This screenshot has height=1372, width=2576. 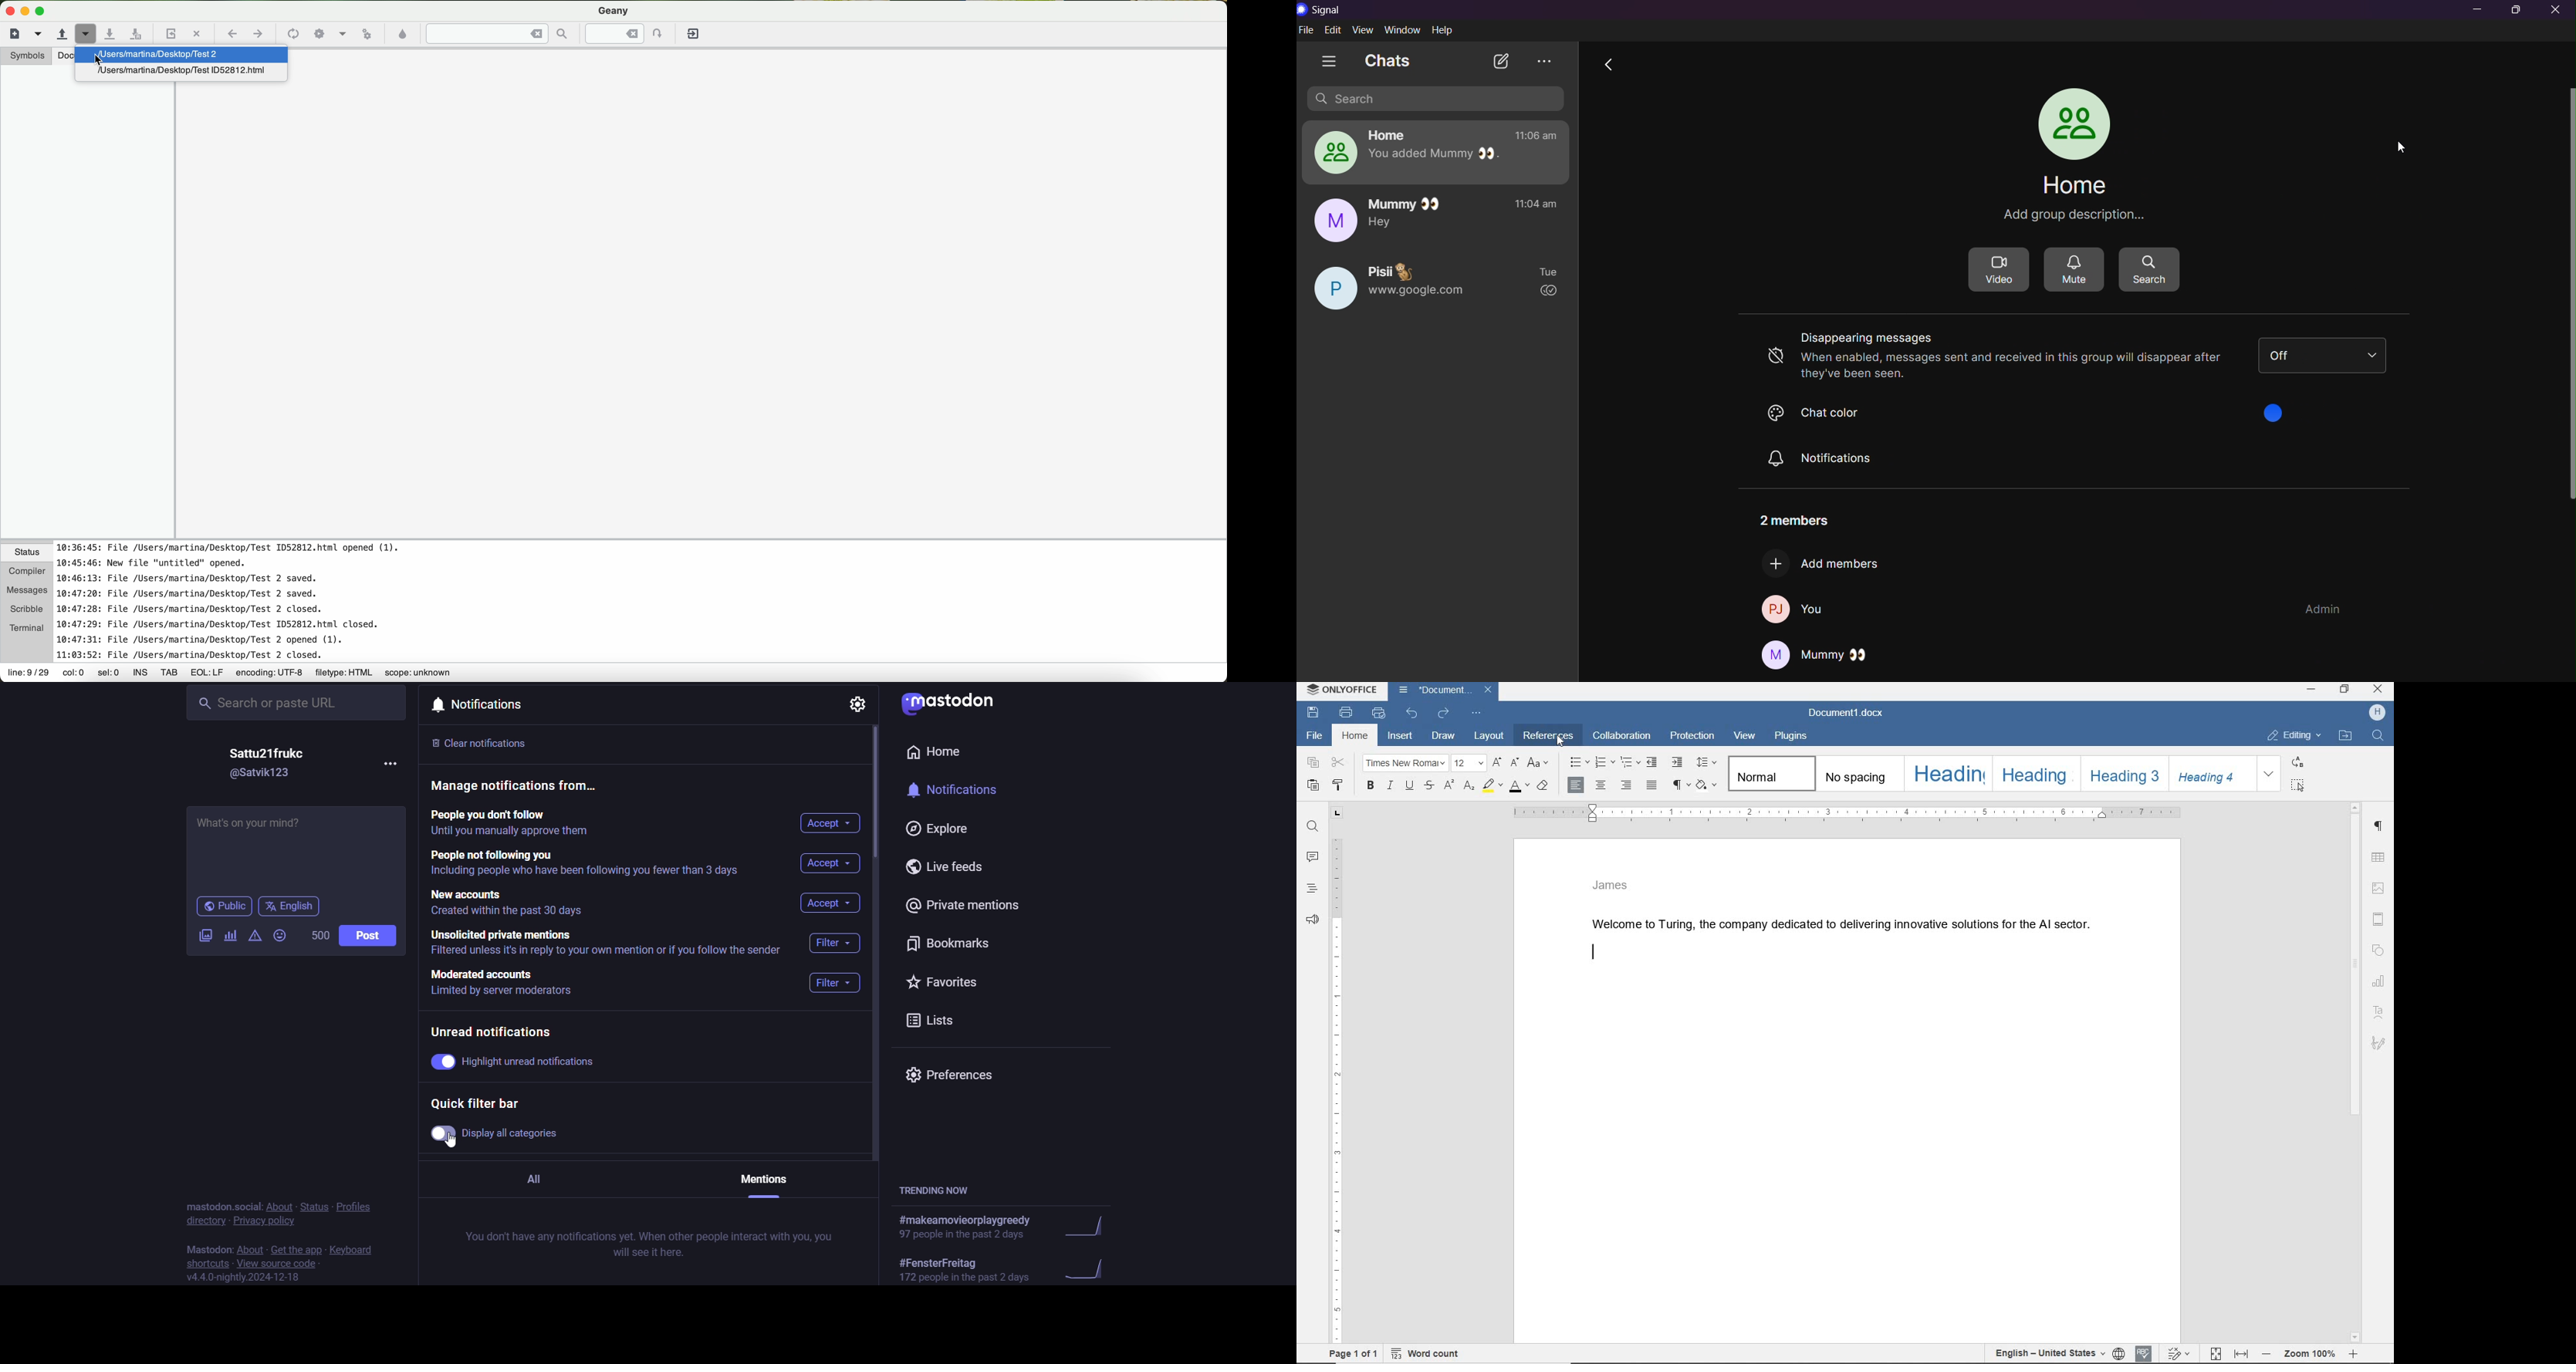 What do you see at coordinates (1489, 691) in the screenshot?
I see `Close` at bounding box center [1489, 691].